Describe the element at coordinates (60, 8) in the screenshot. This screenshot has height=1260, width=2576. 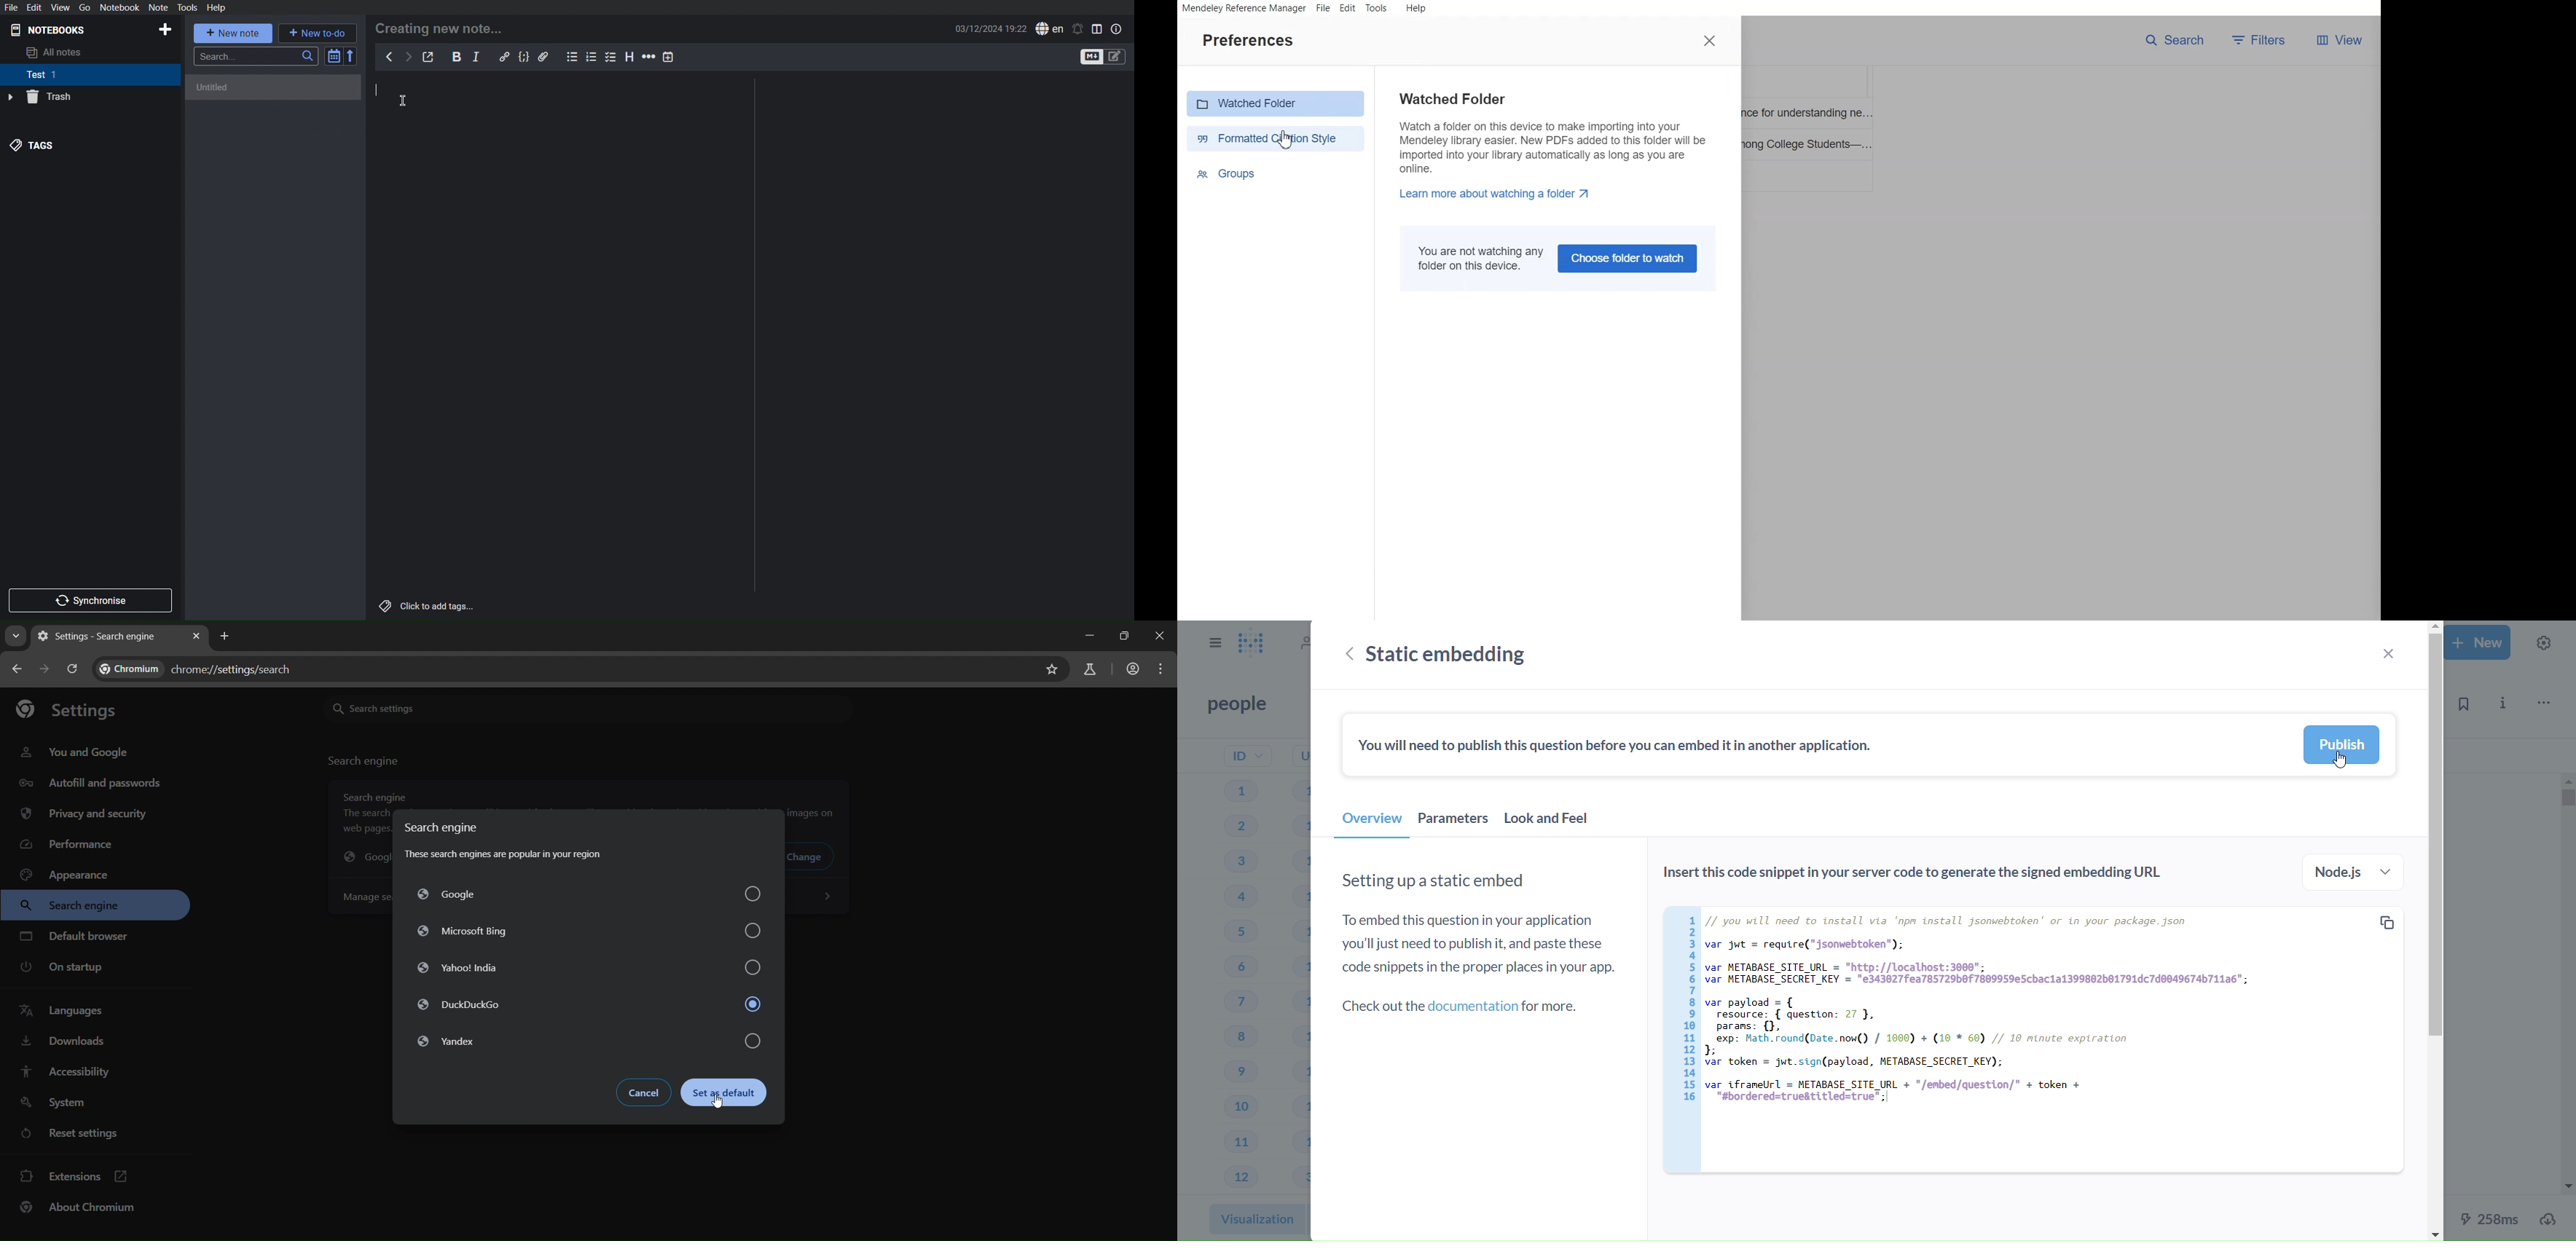
I see `View` at that location.